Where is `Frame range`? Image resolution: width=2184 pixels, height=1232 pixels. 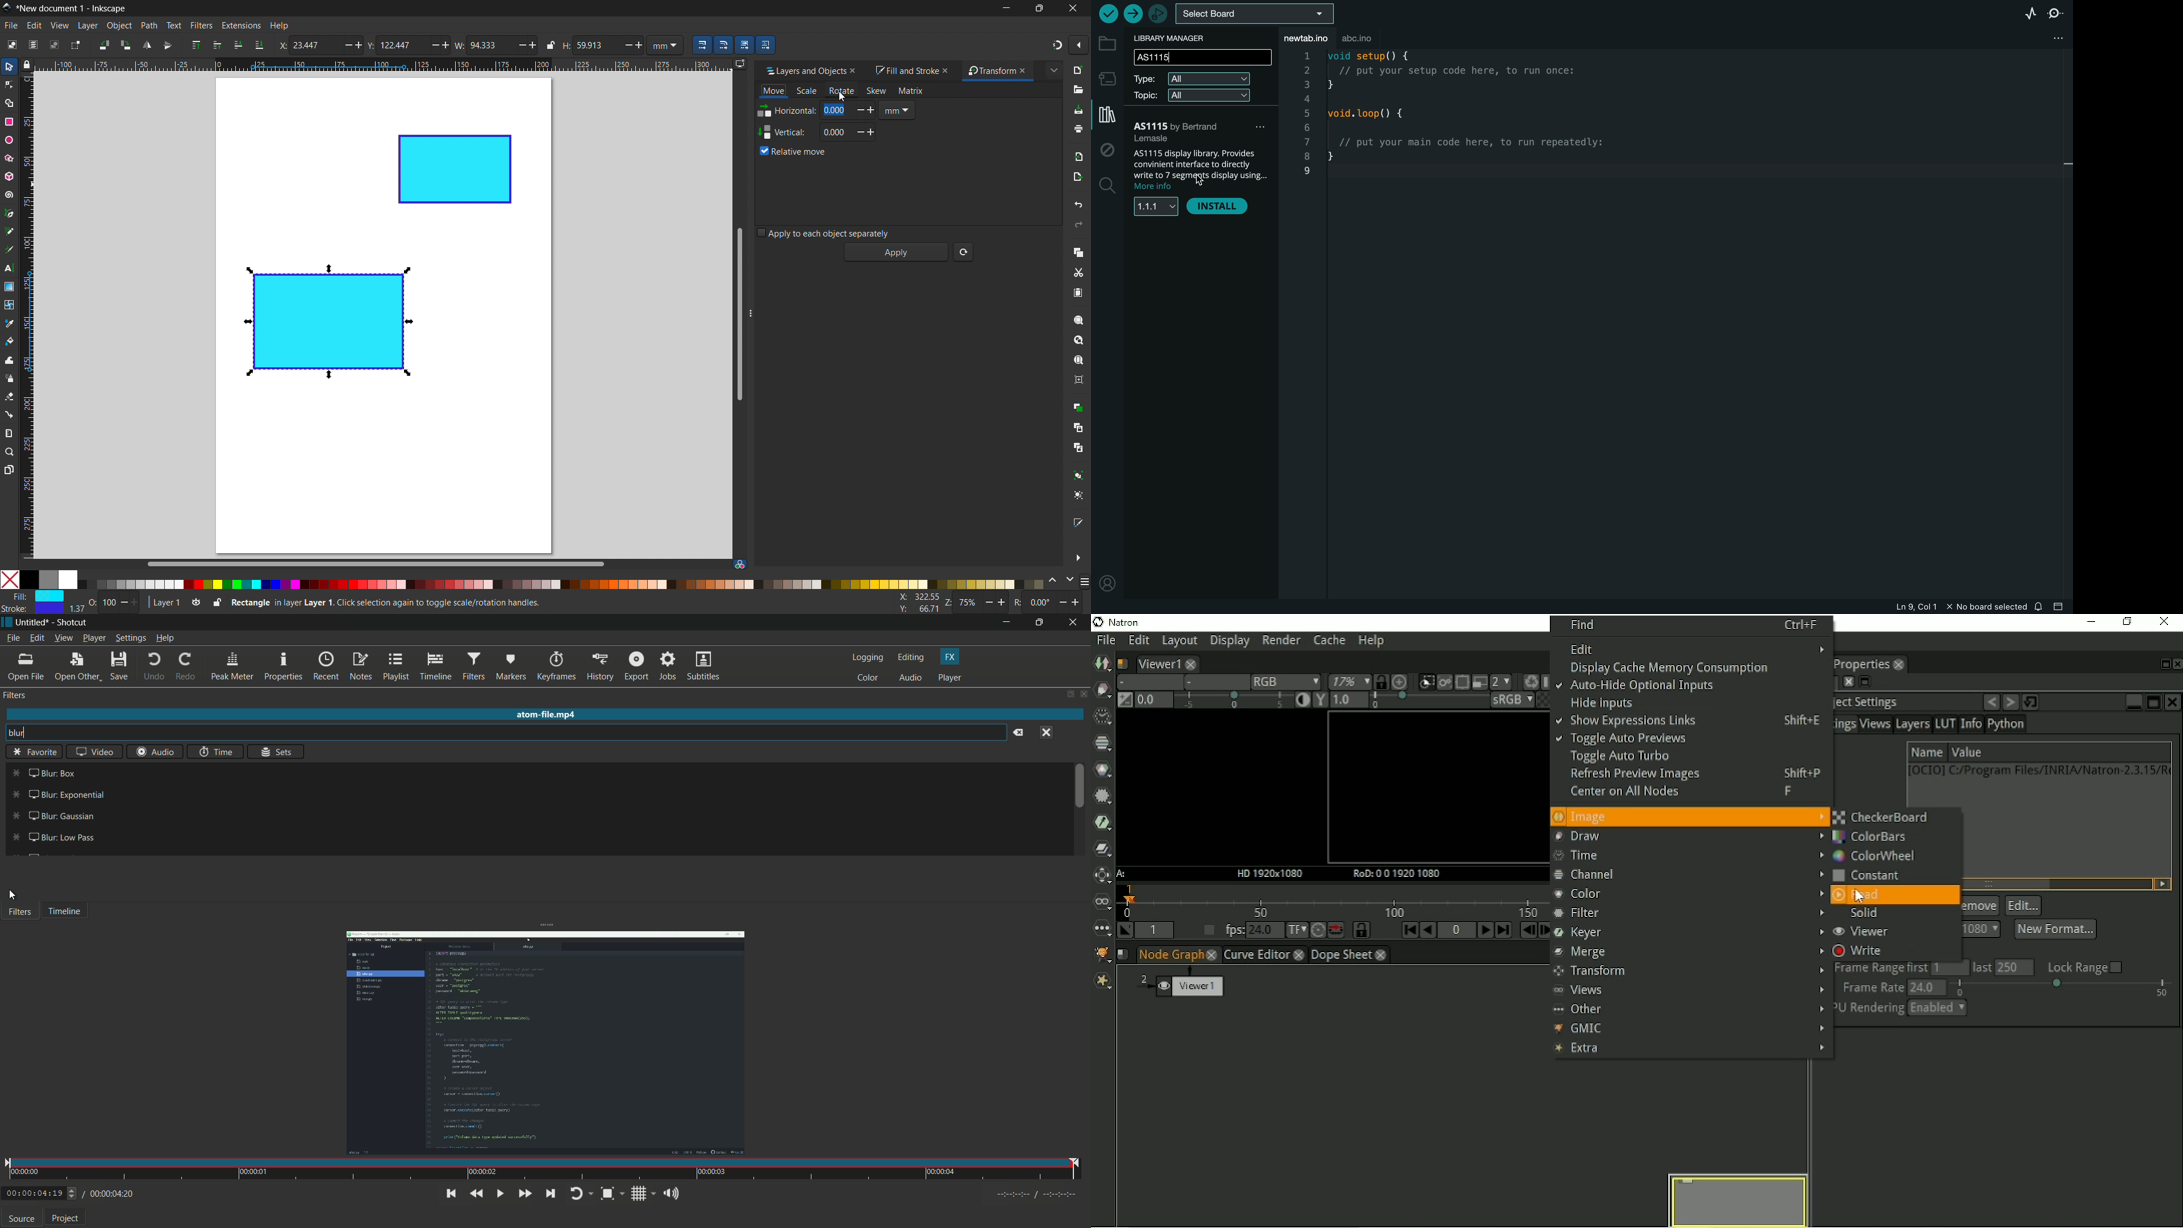
Frame range is located at coordinates (1939, 968).